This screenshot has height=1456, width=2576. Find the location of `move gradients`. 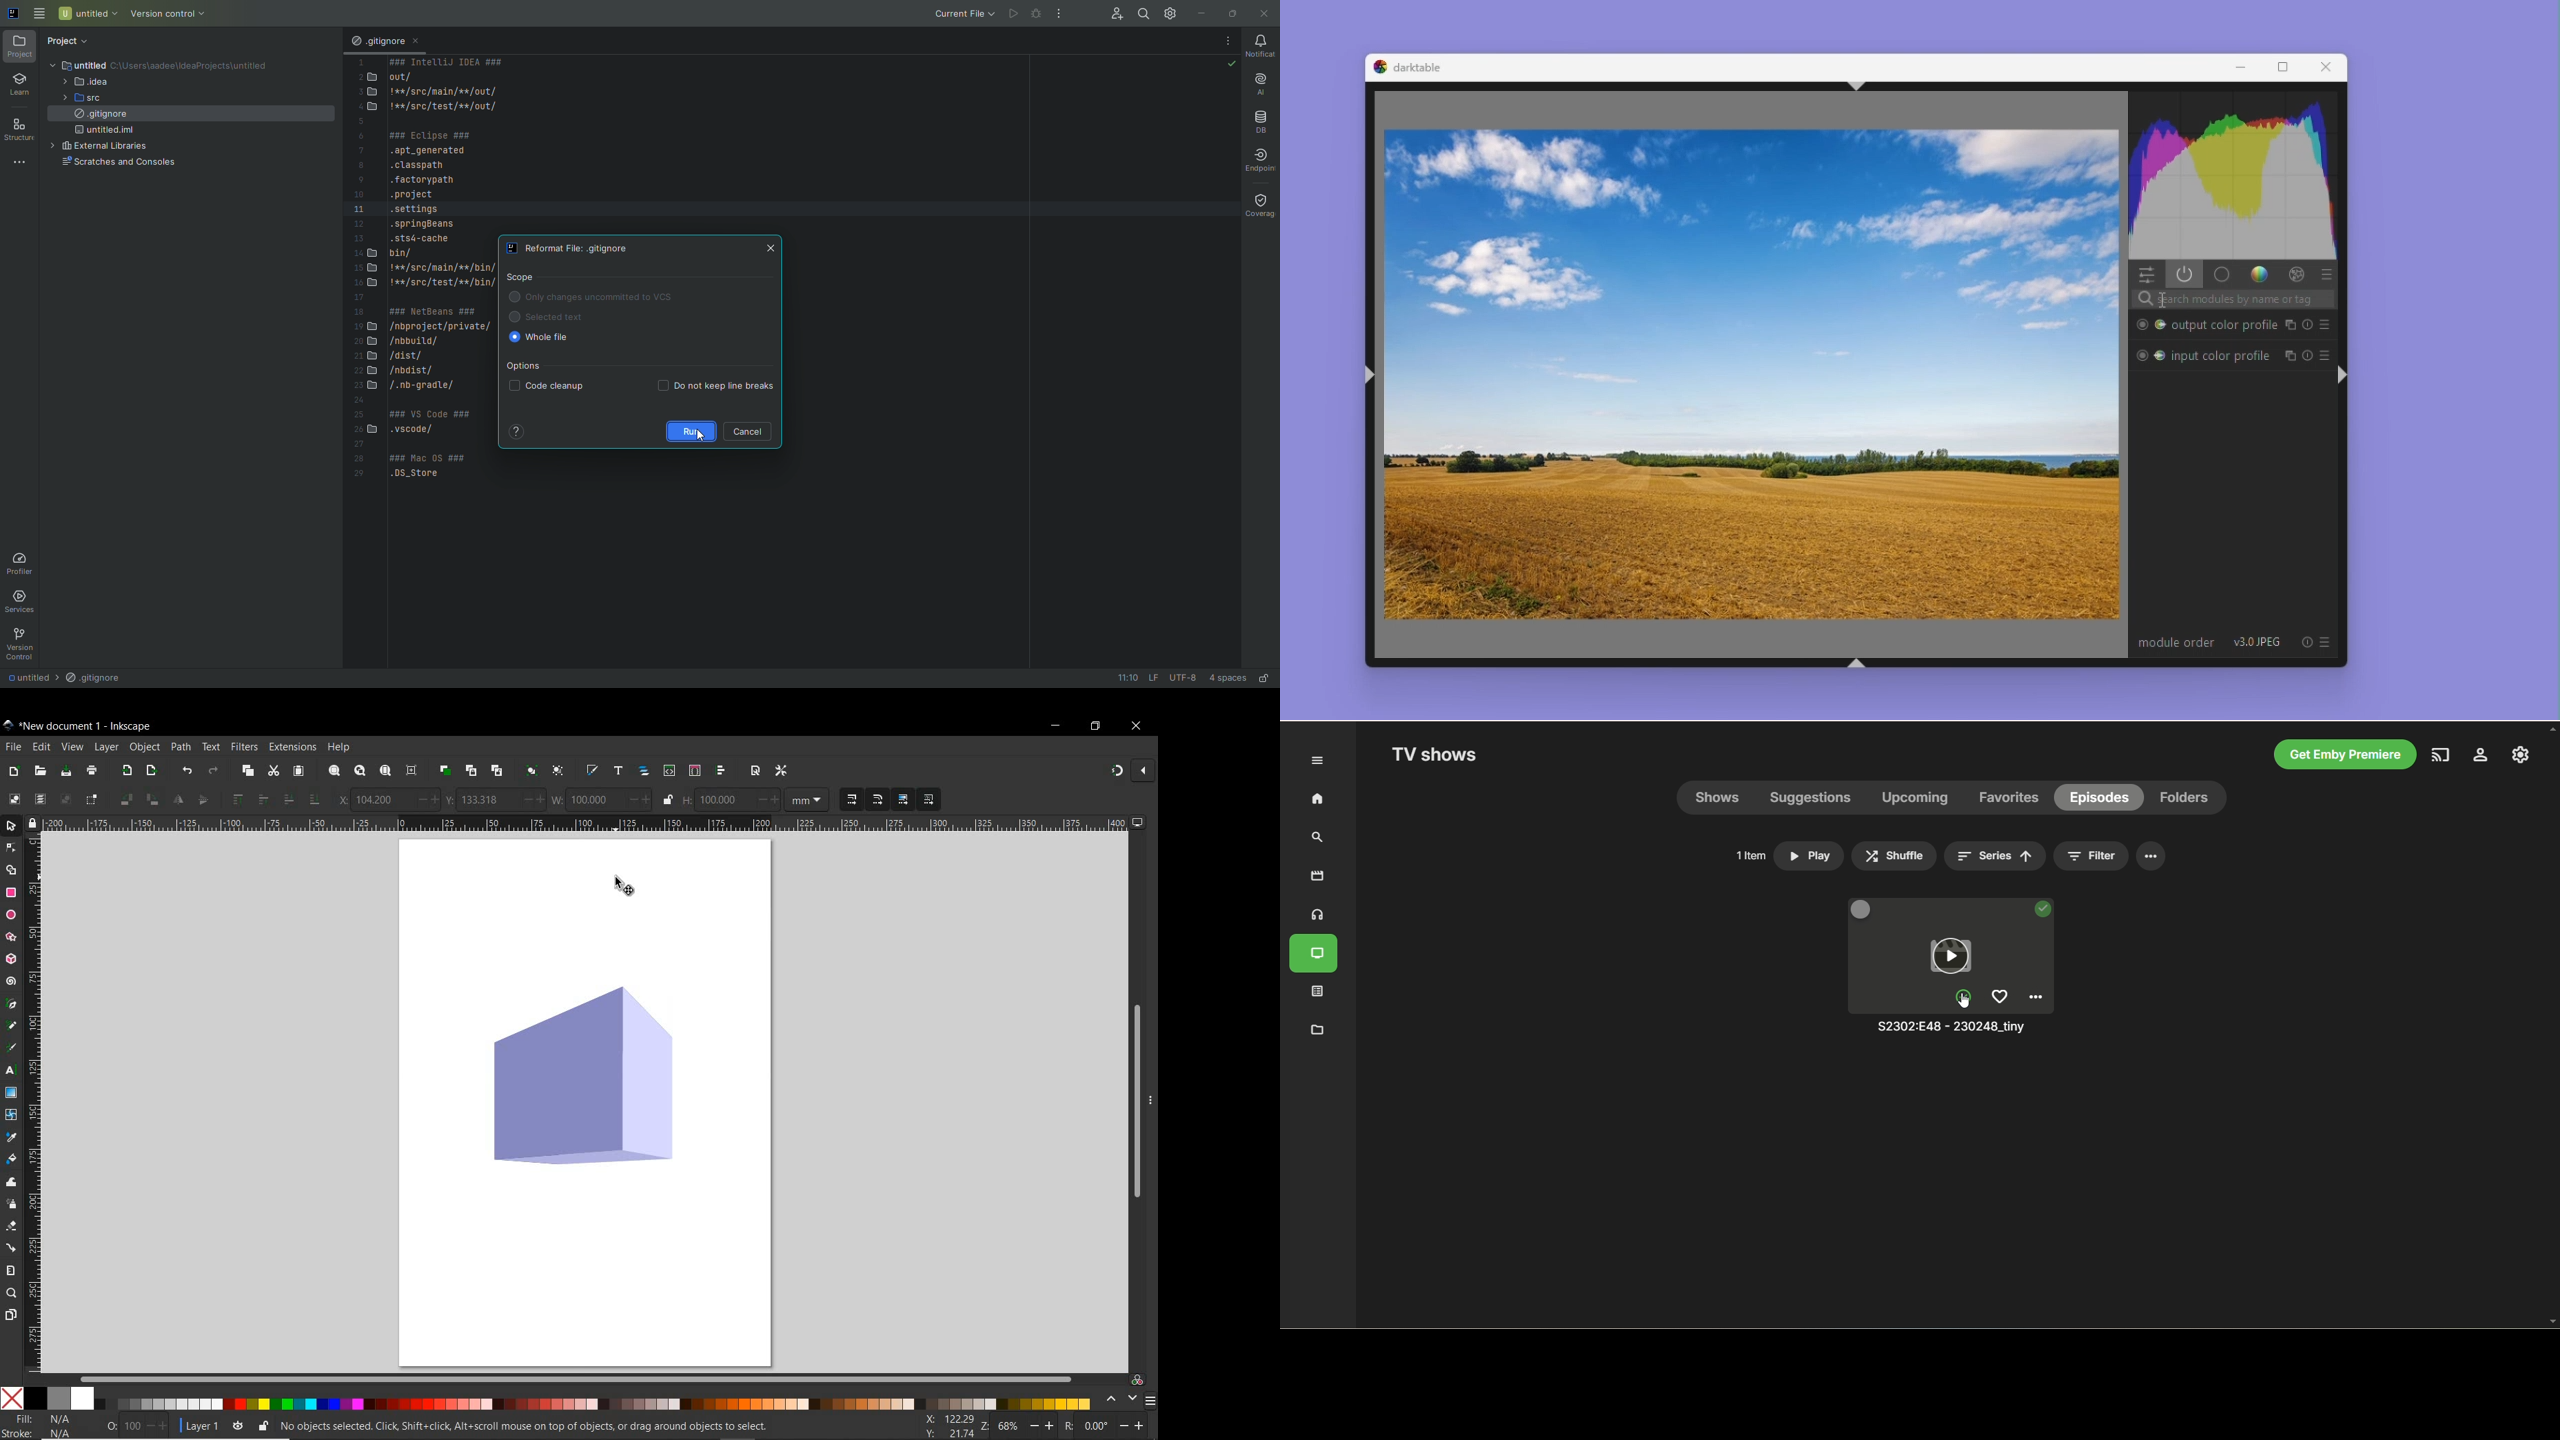

move gradients is located at coordinates (904, 799).